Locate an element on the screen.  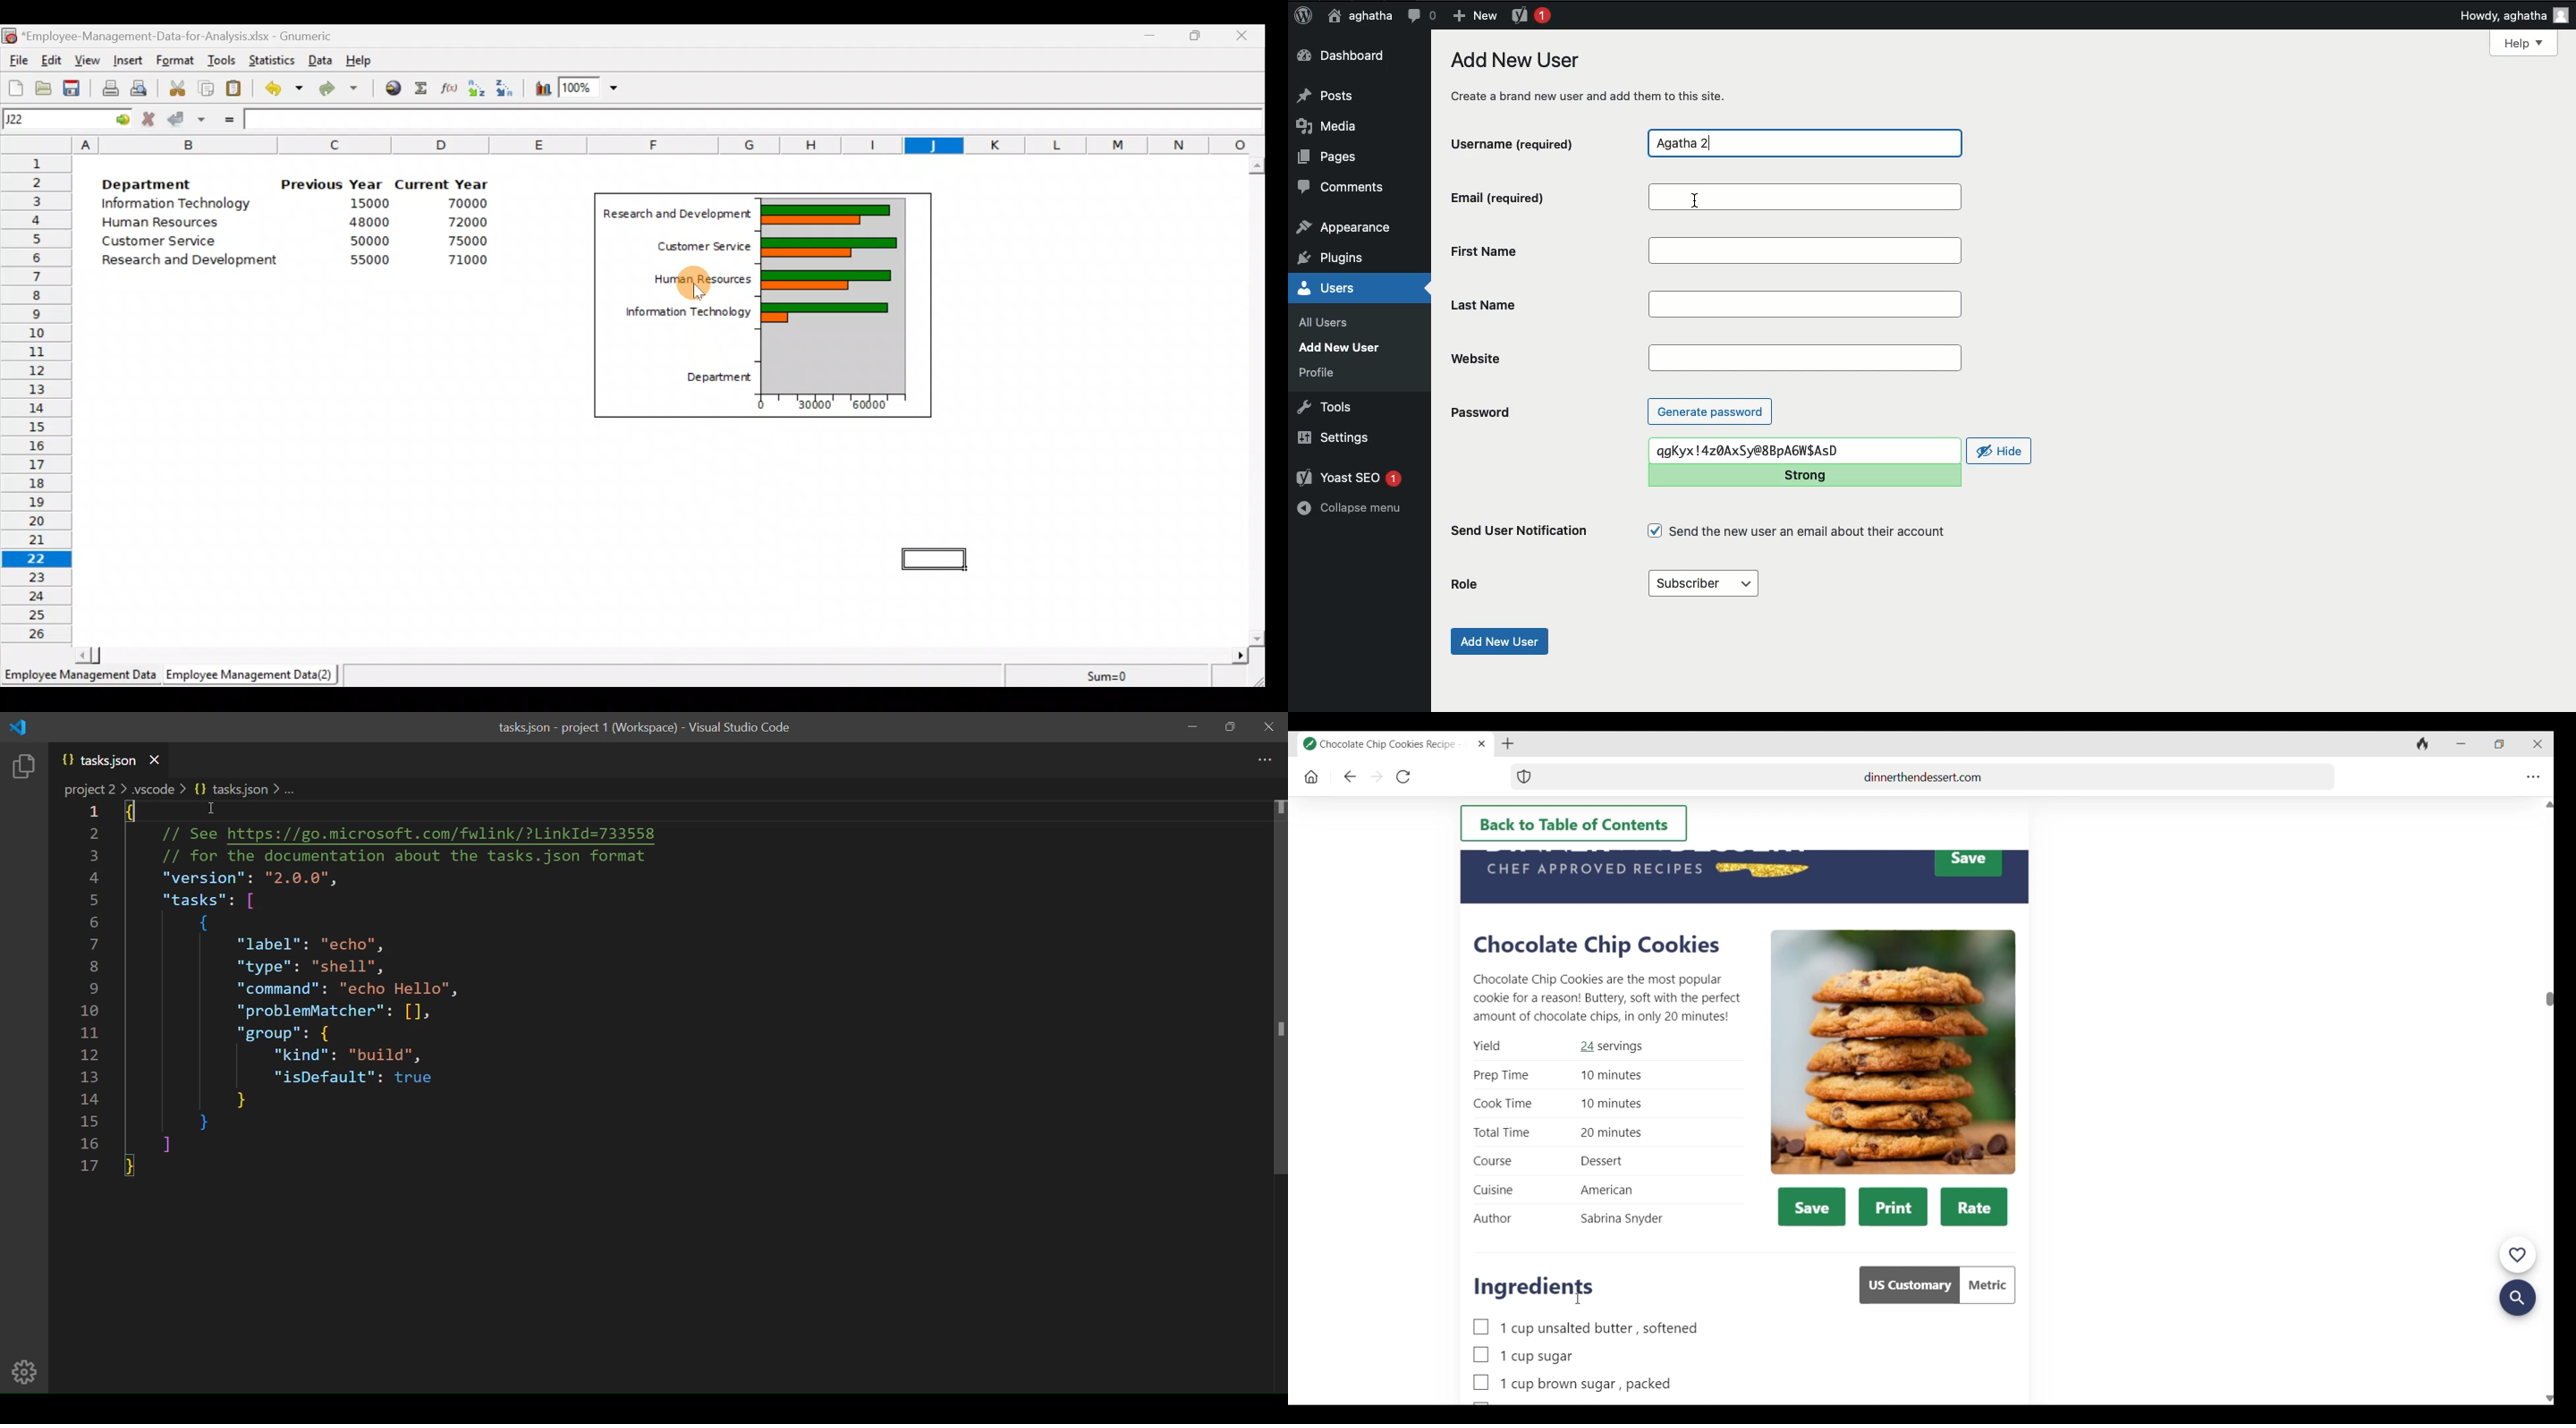
Customer Service is located at coordinates (153, 241).